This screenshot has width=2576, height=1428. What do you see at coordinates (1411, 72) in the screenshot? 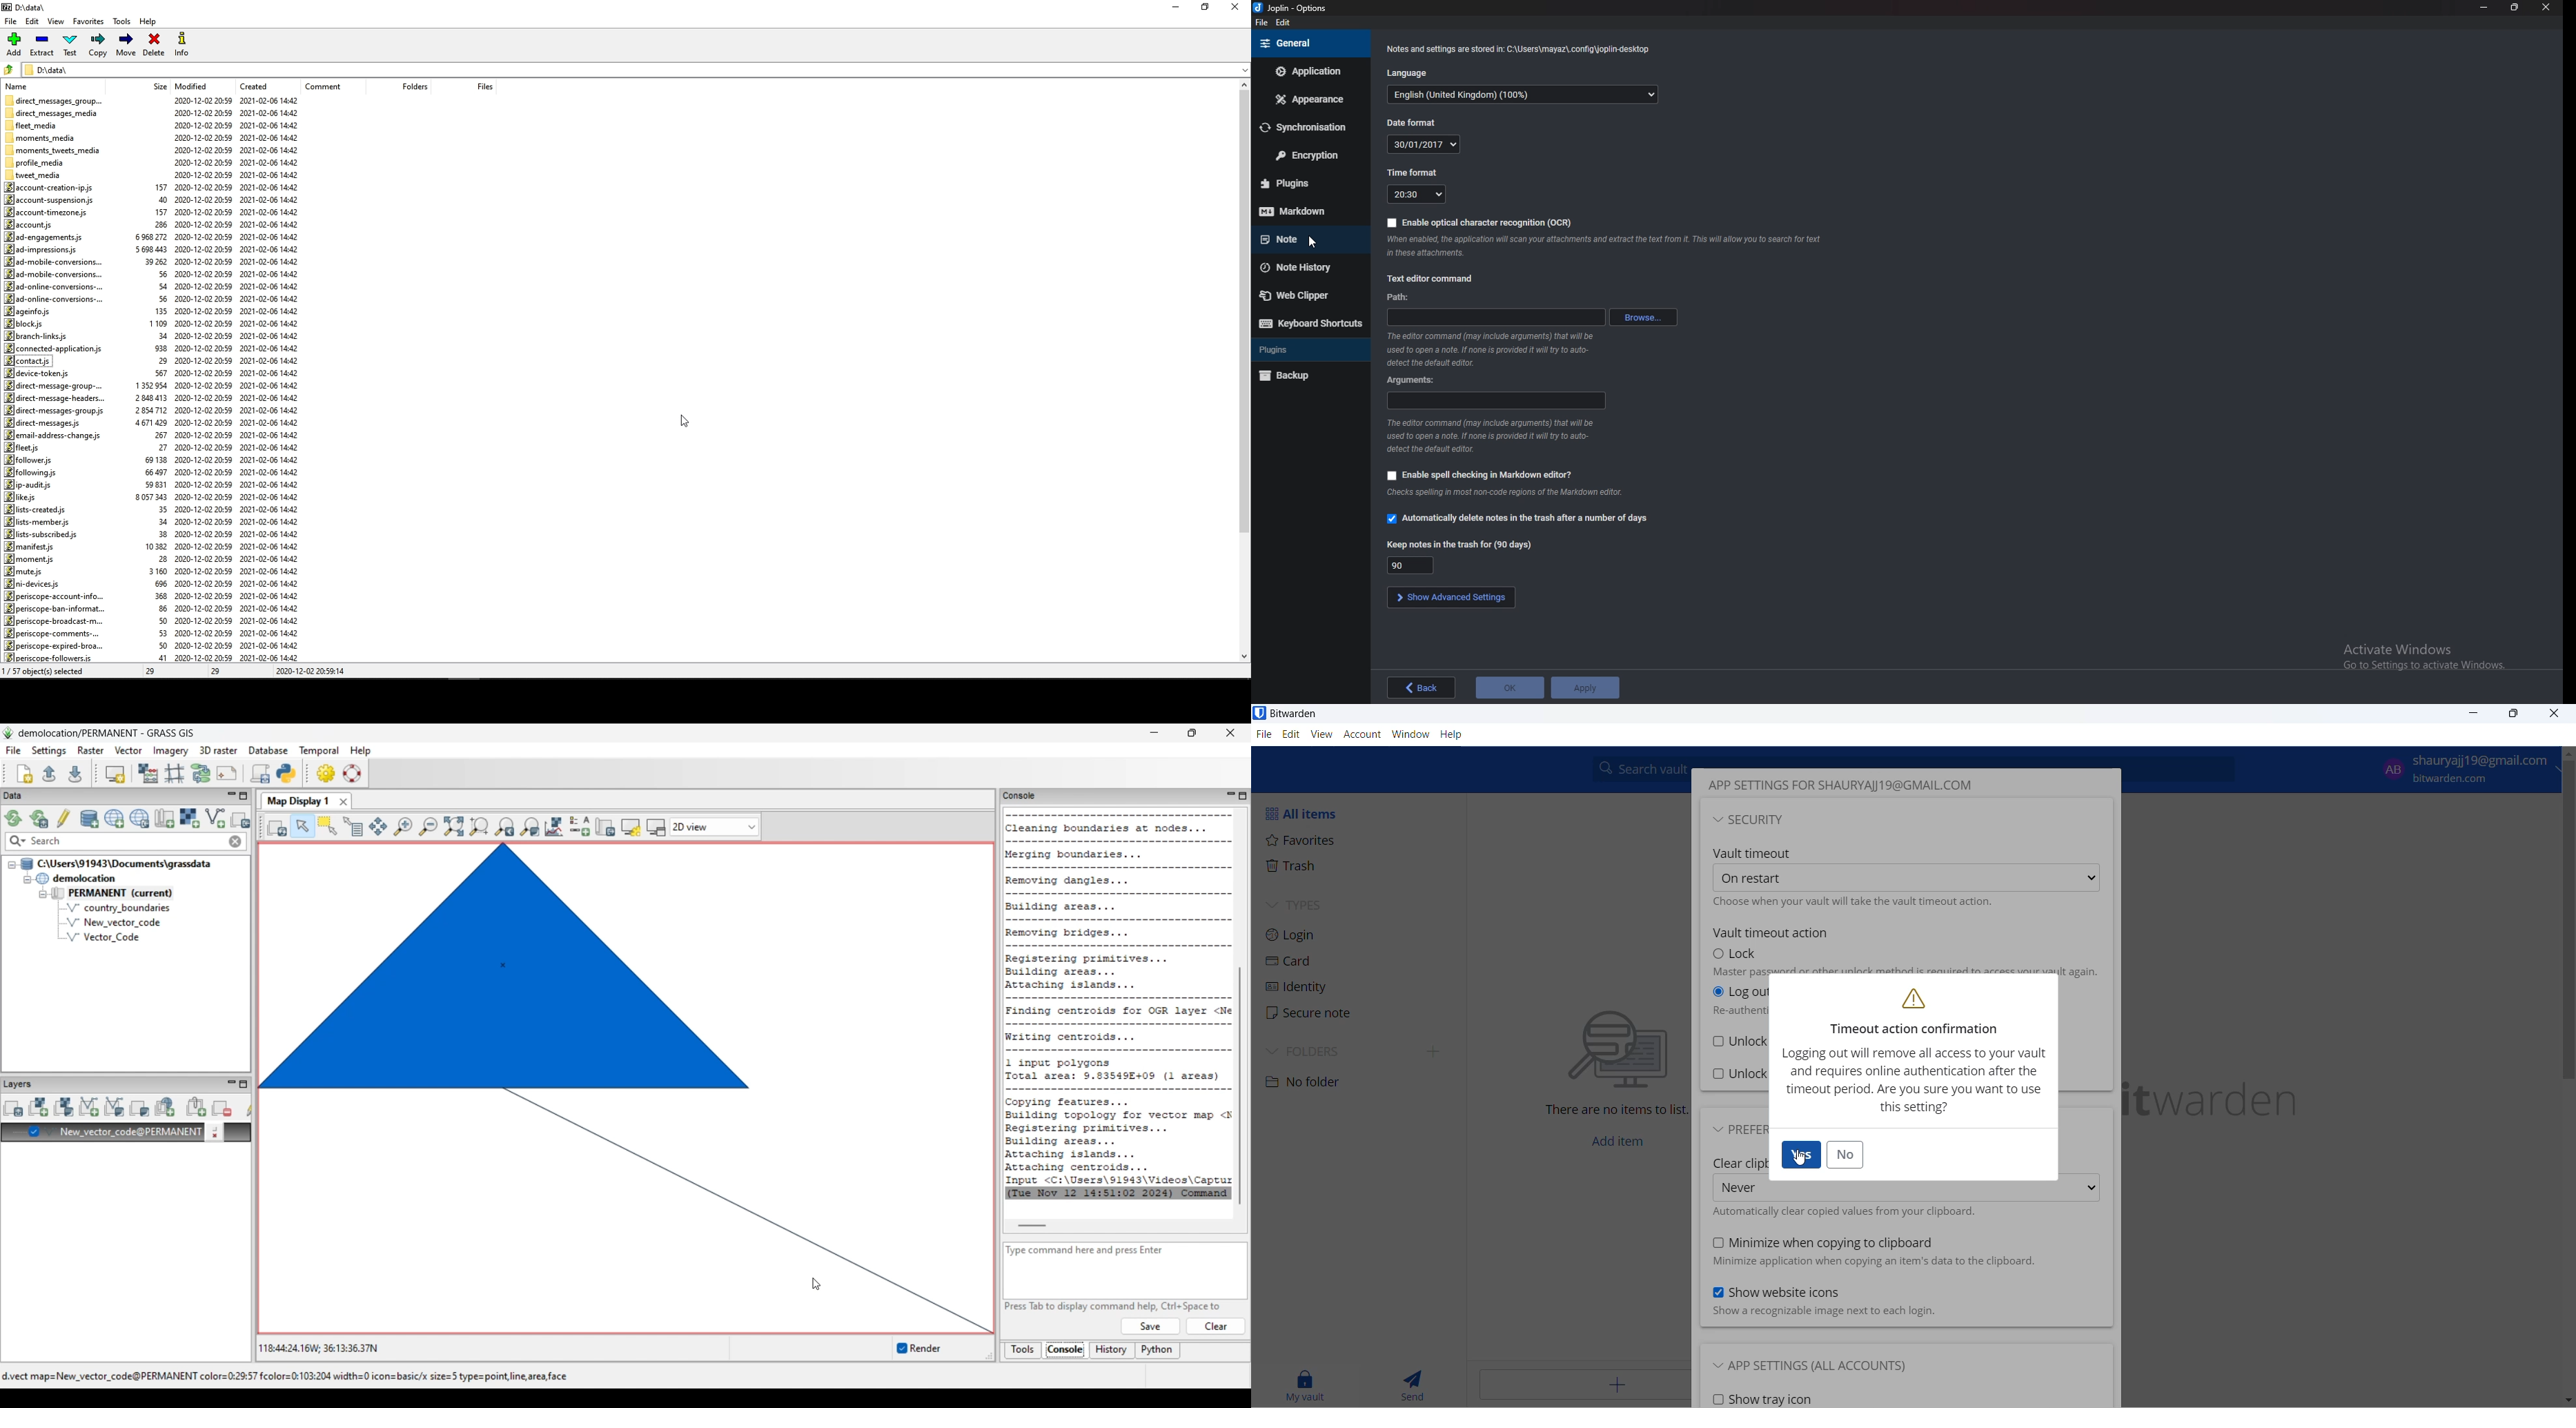
I see `Language` at bounding box center [1411, 72].